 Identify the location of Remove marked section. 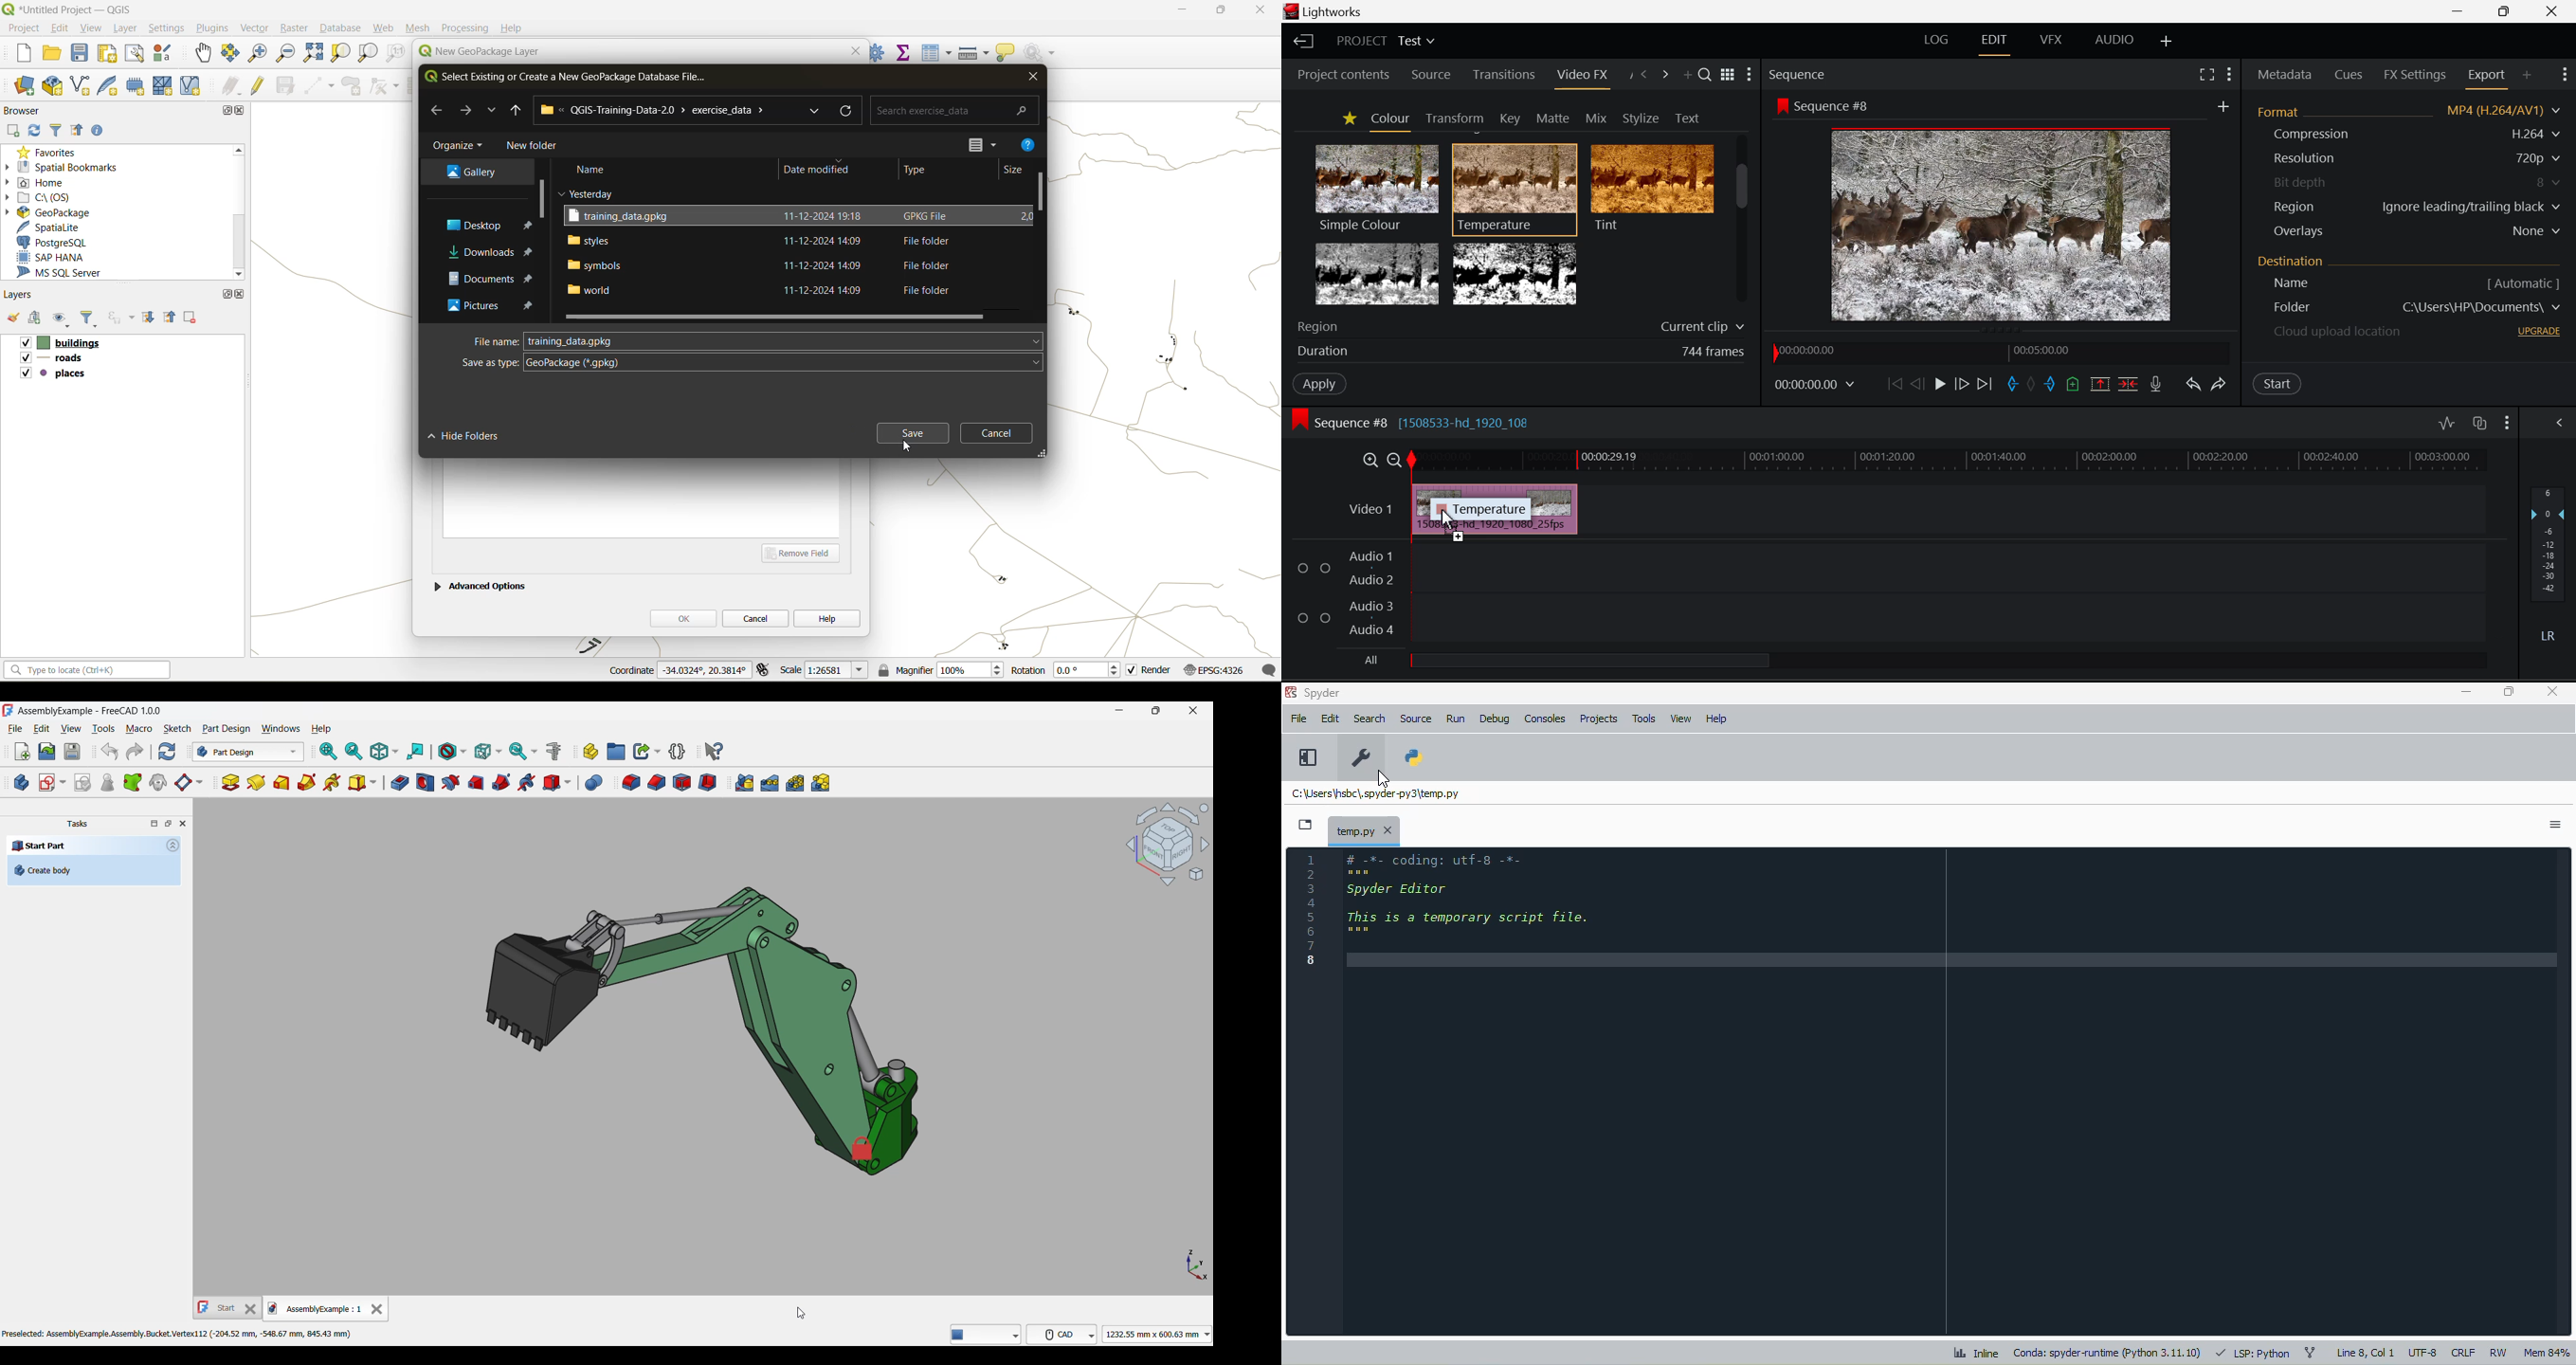
(2099, 384).